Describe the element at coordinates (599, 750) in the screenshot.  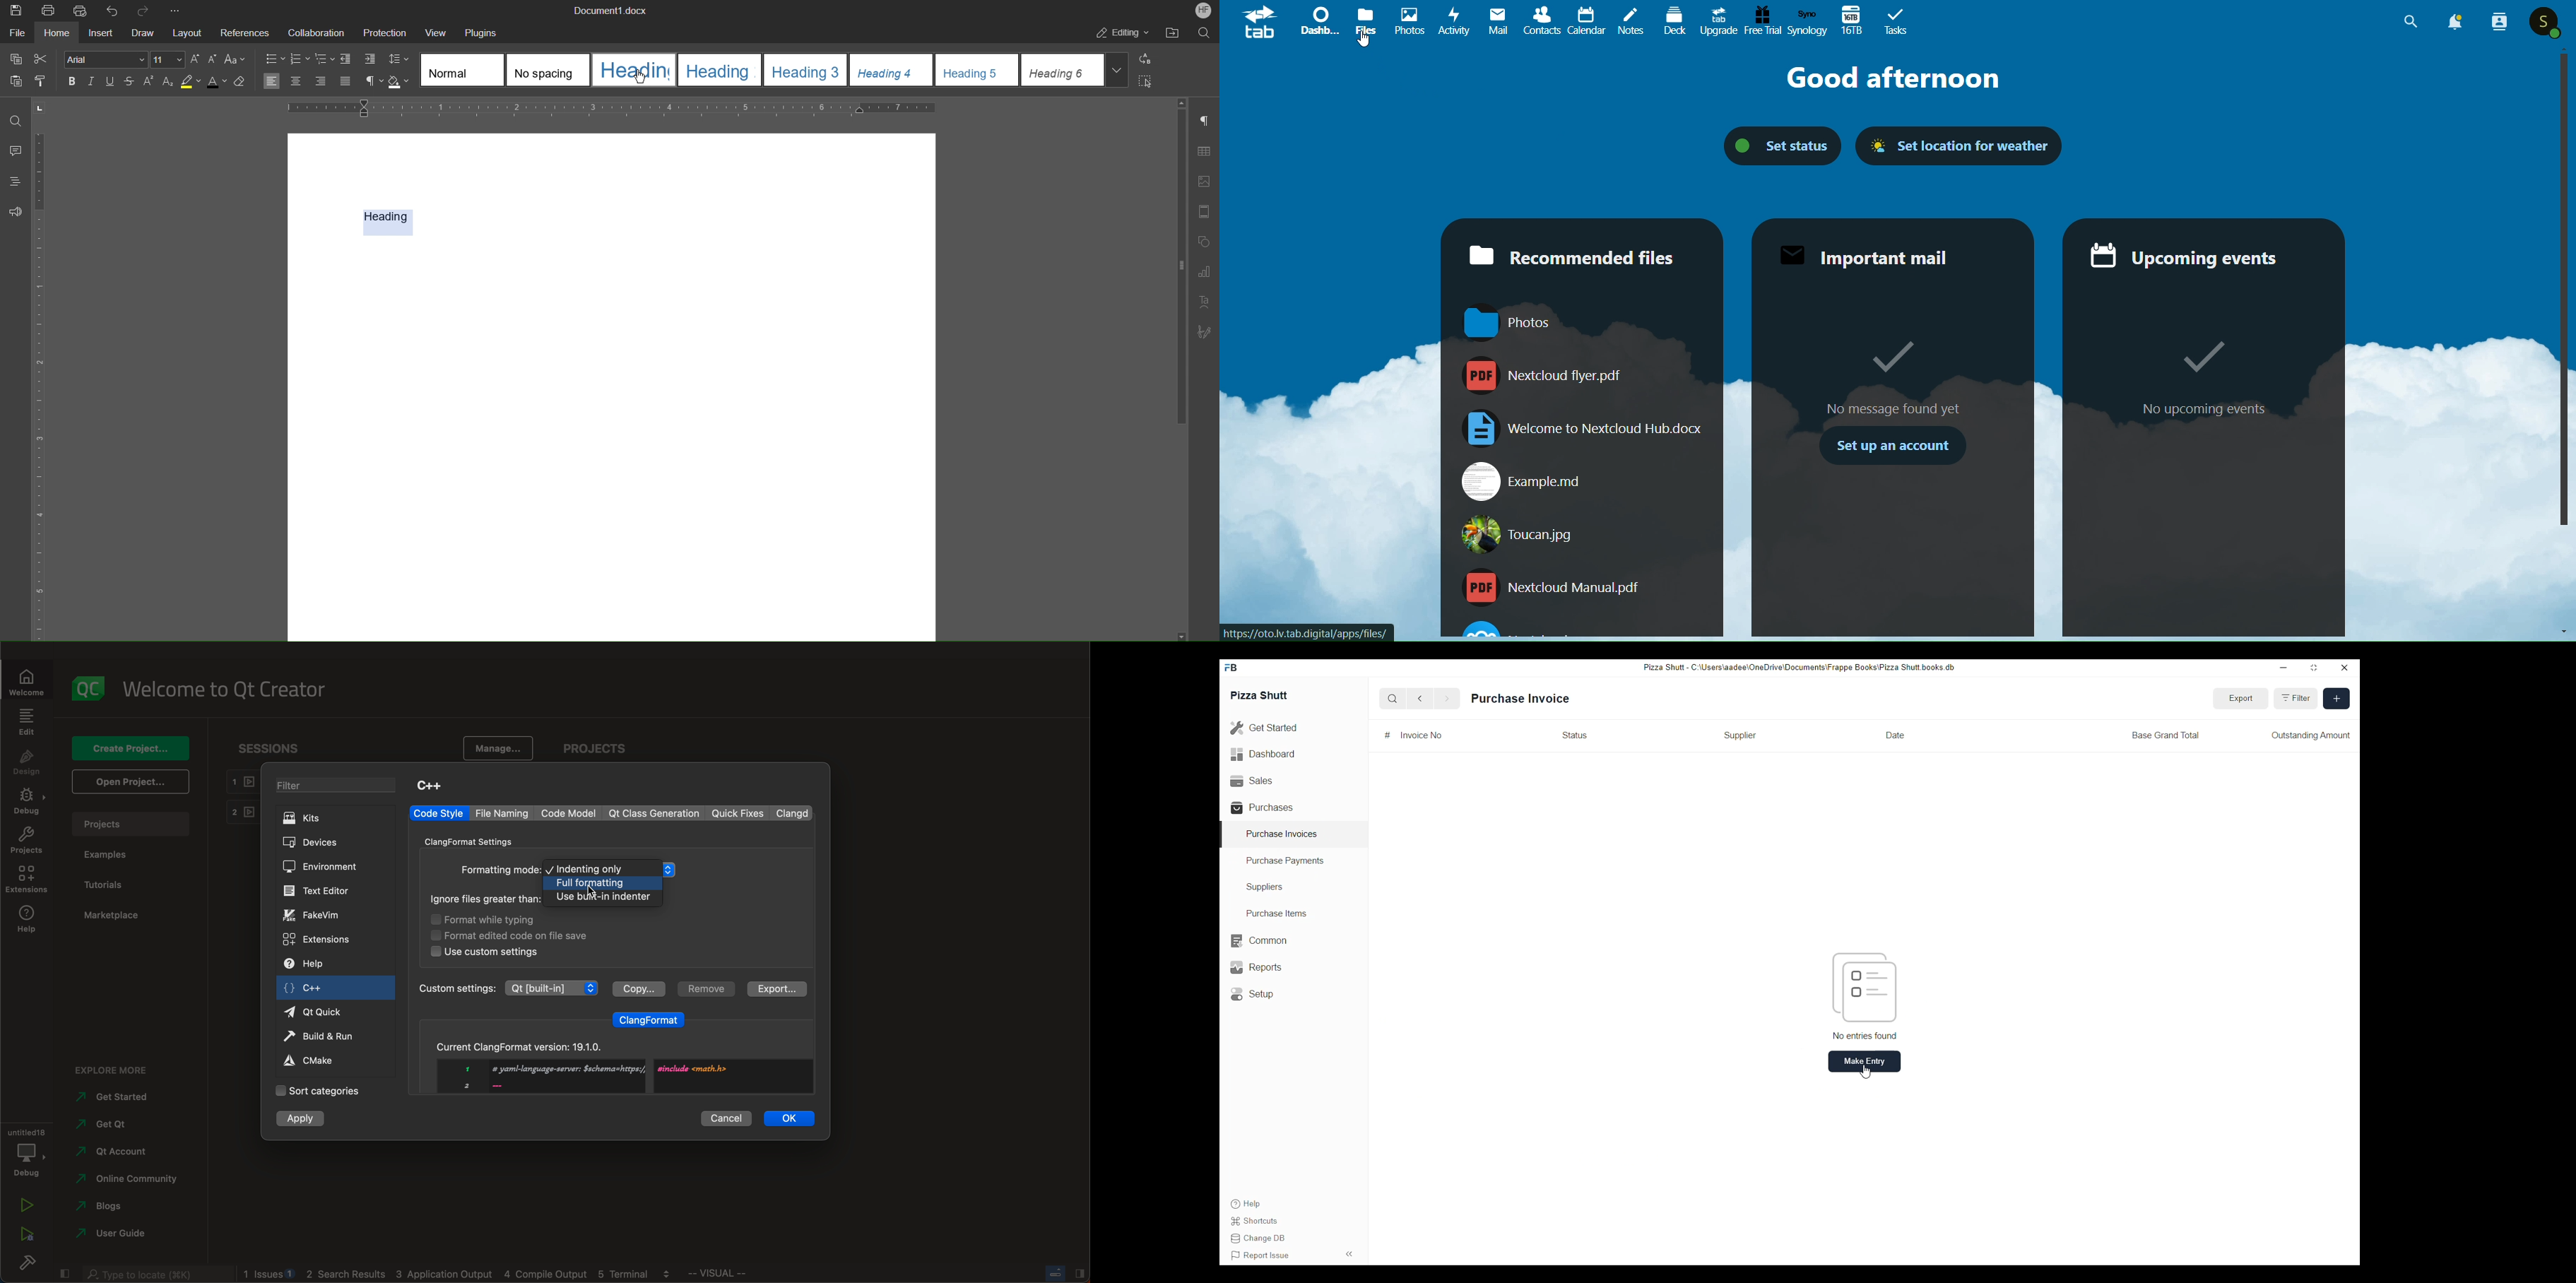
I see `projects` at that location.